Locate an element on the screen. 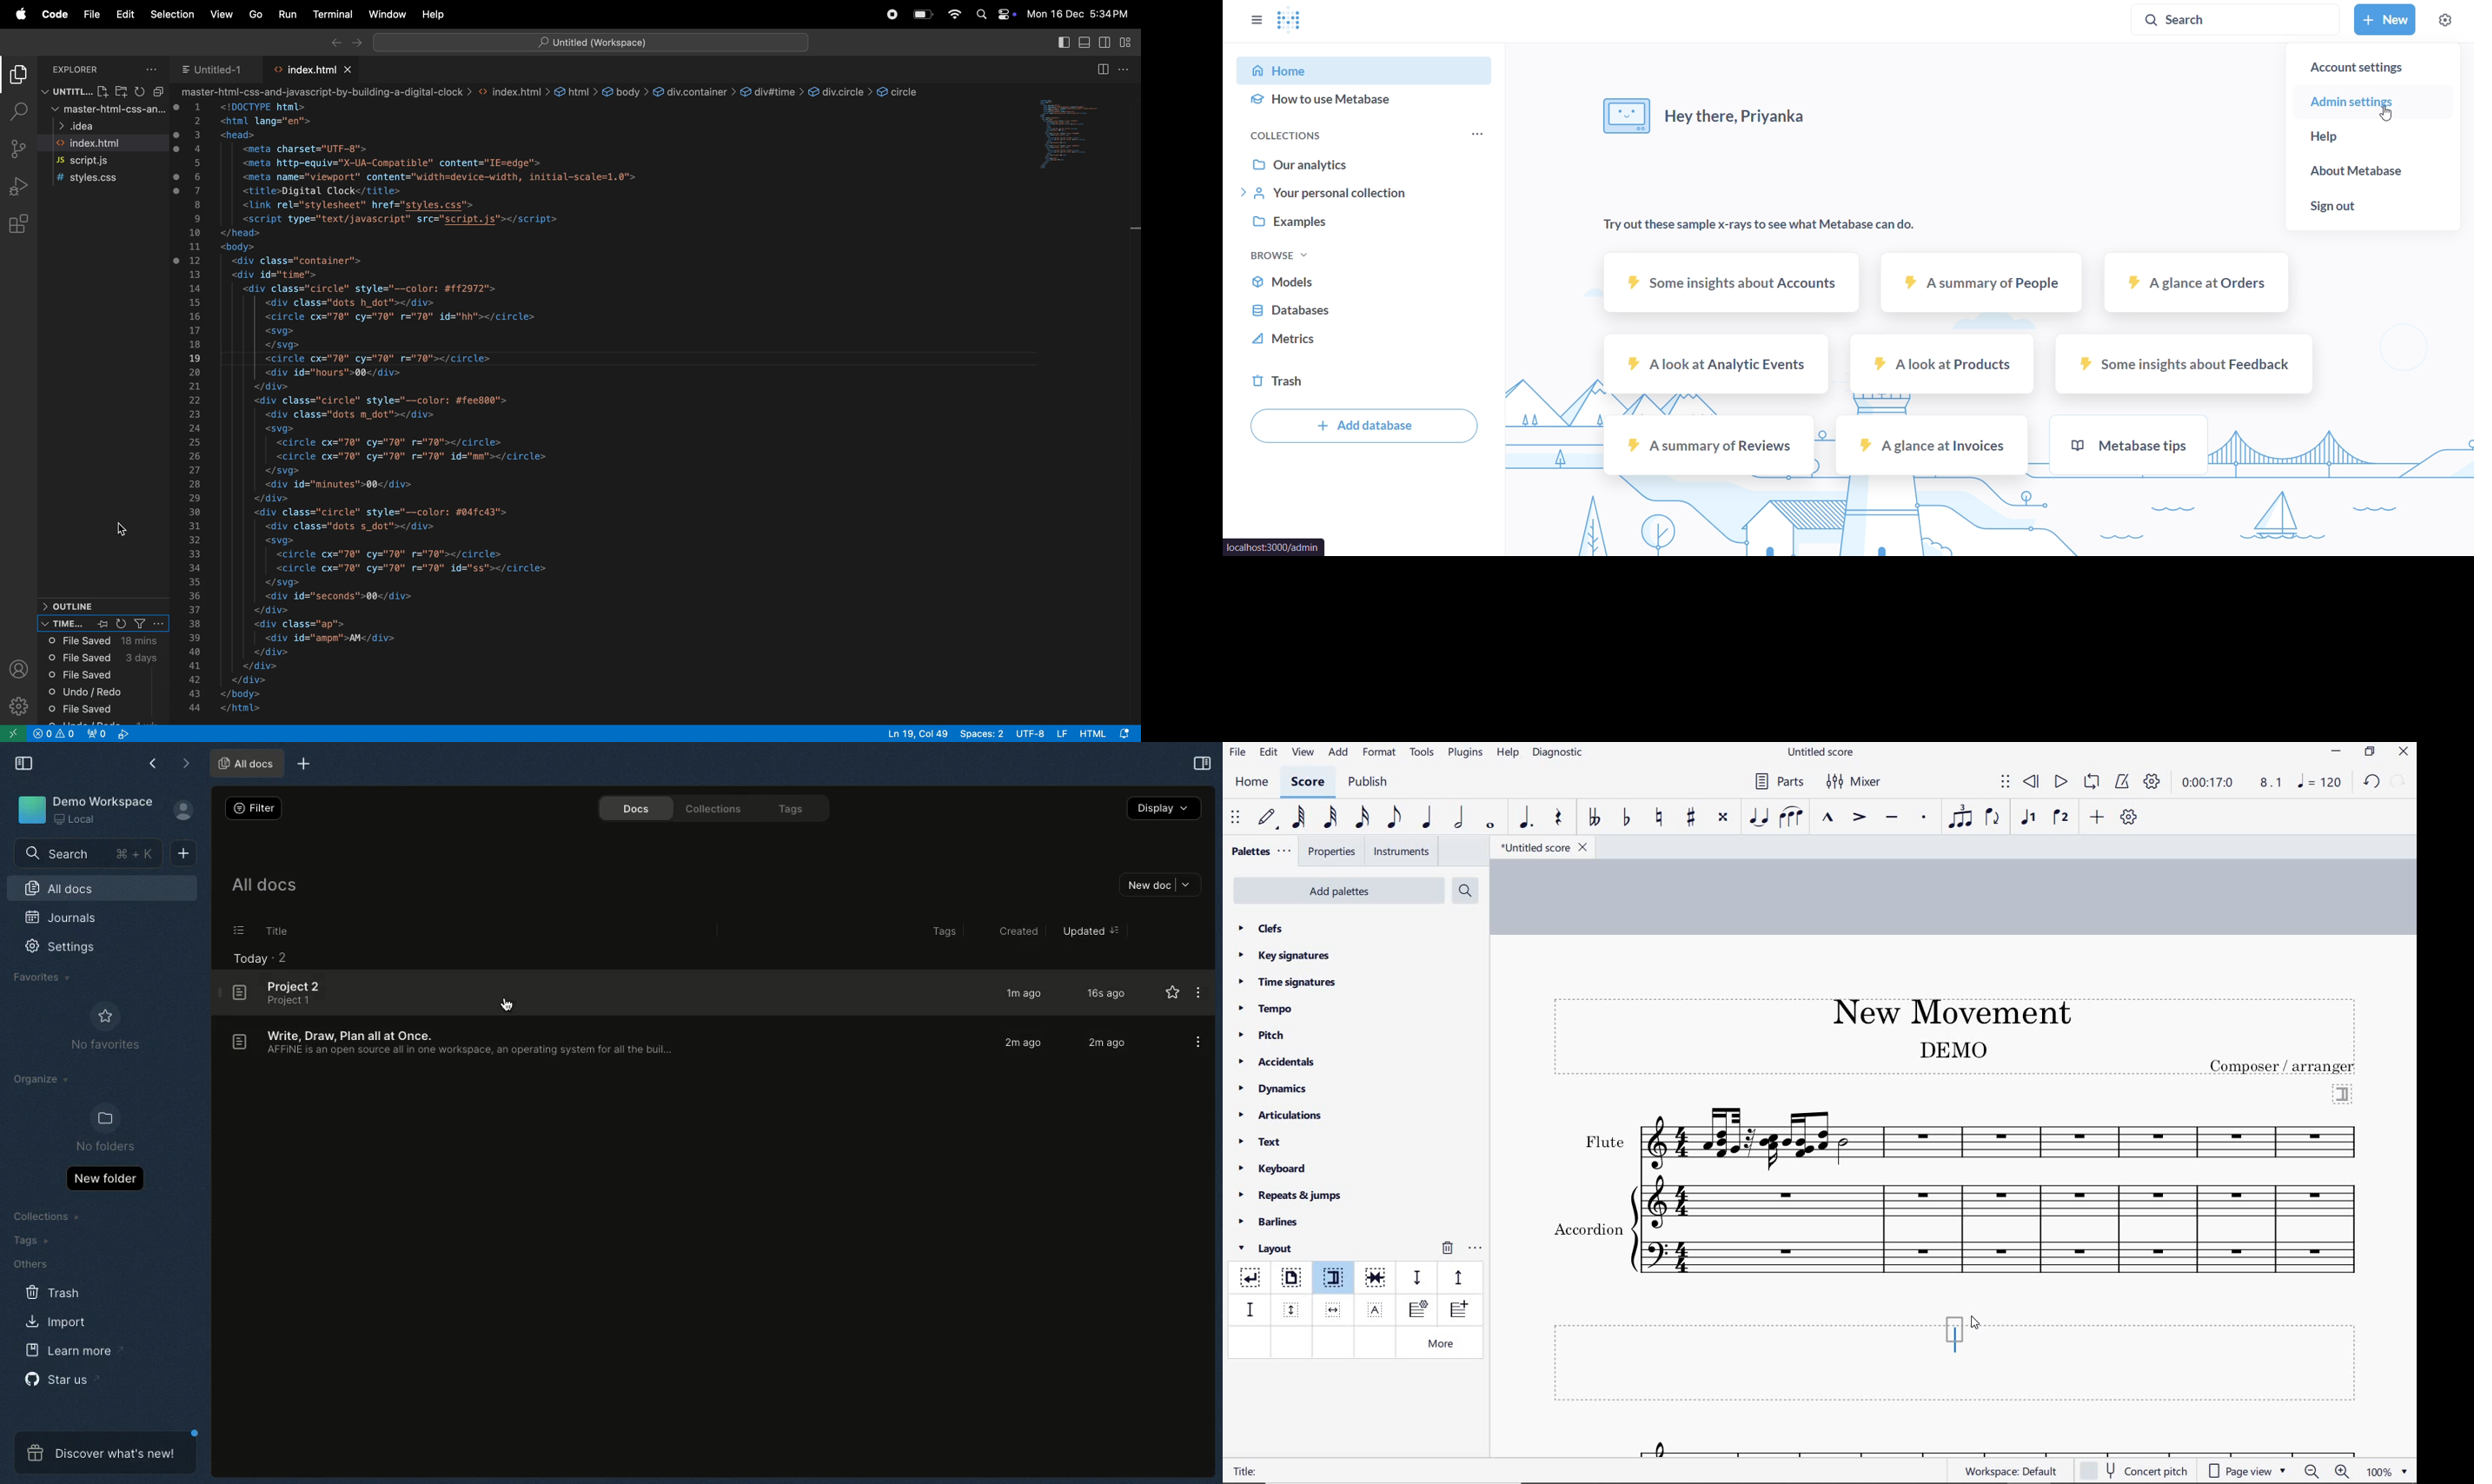 The width and height of the screenshot is (2492, 1484). 16s ago is located at coordinates (1107, 995).